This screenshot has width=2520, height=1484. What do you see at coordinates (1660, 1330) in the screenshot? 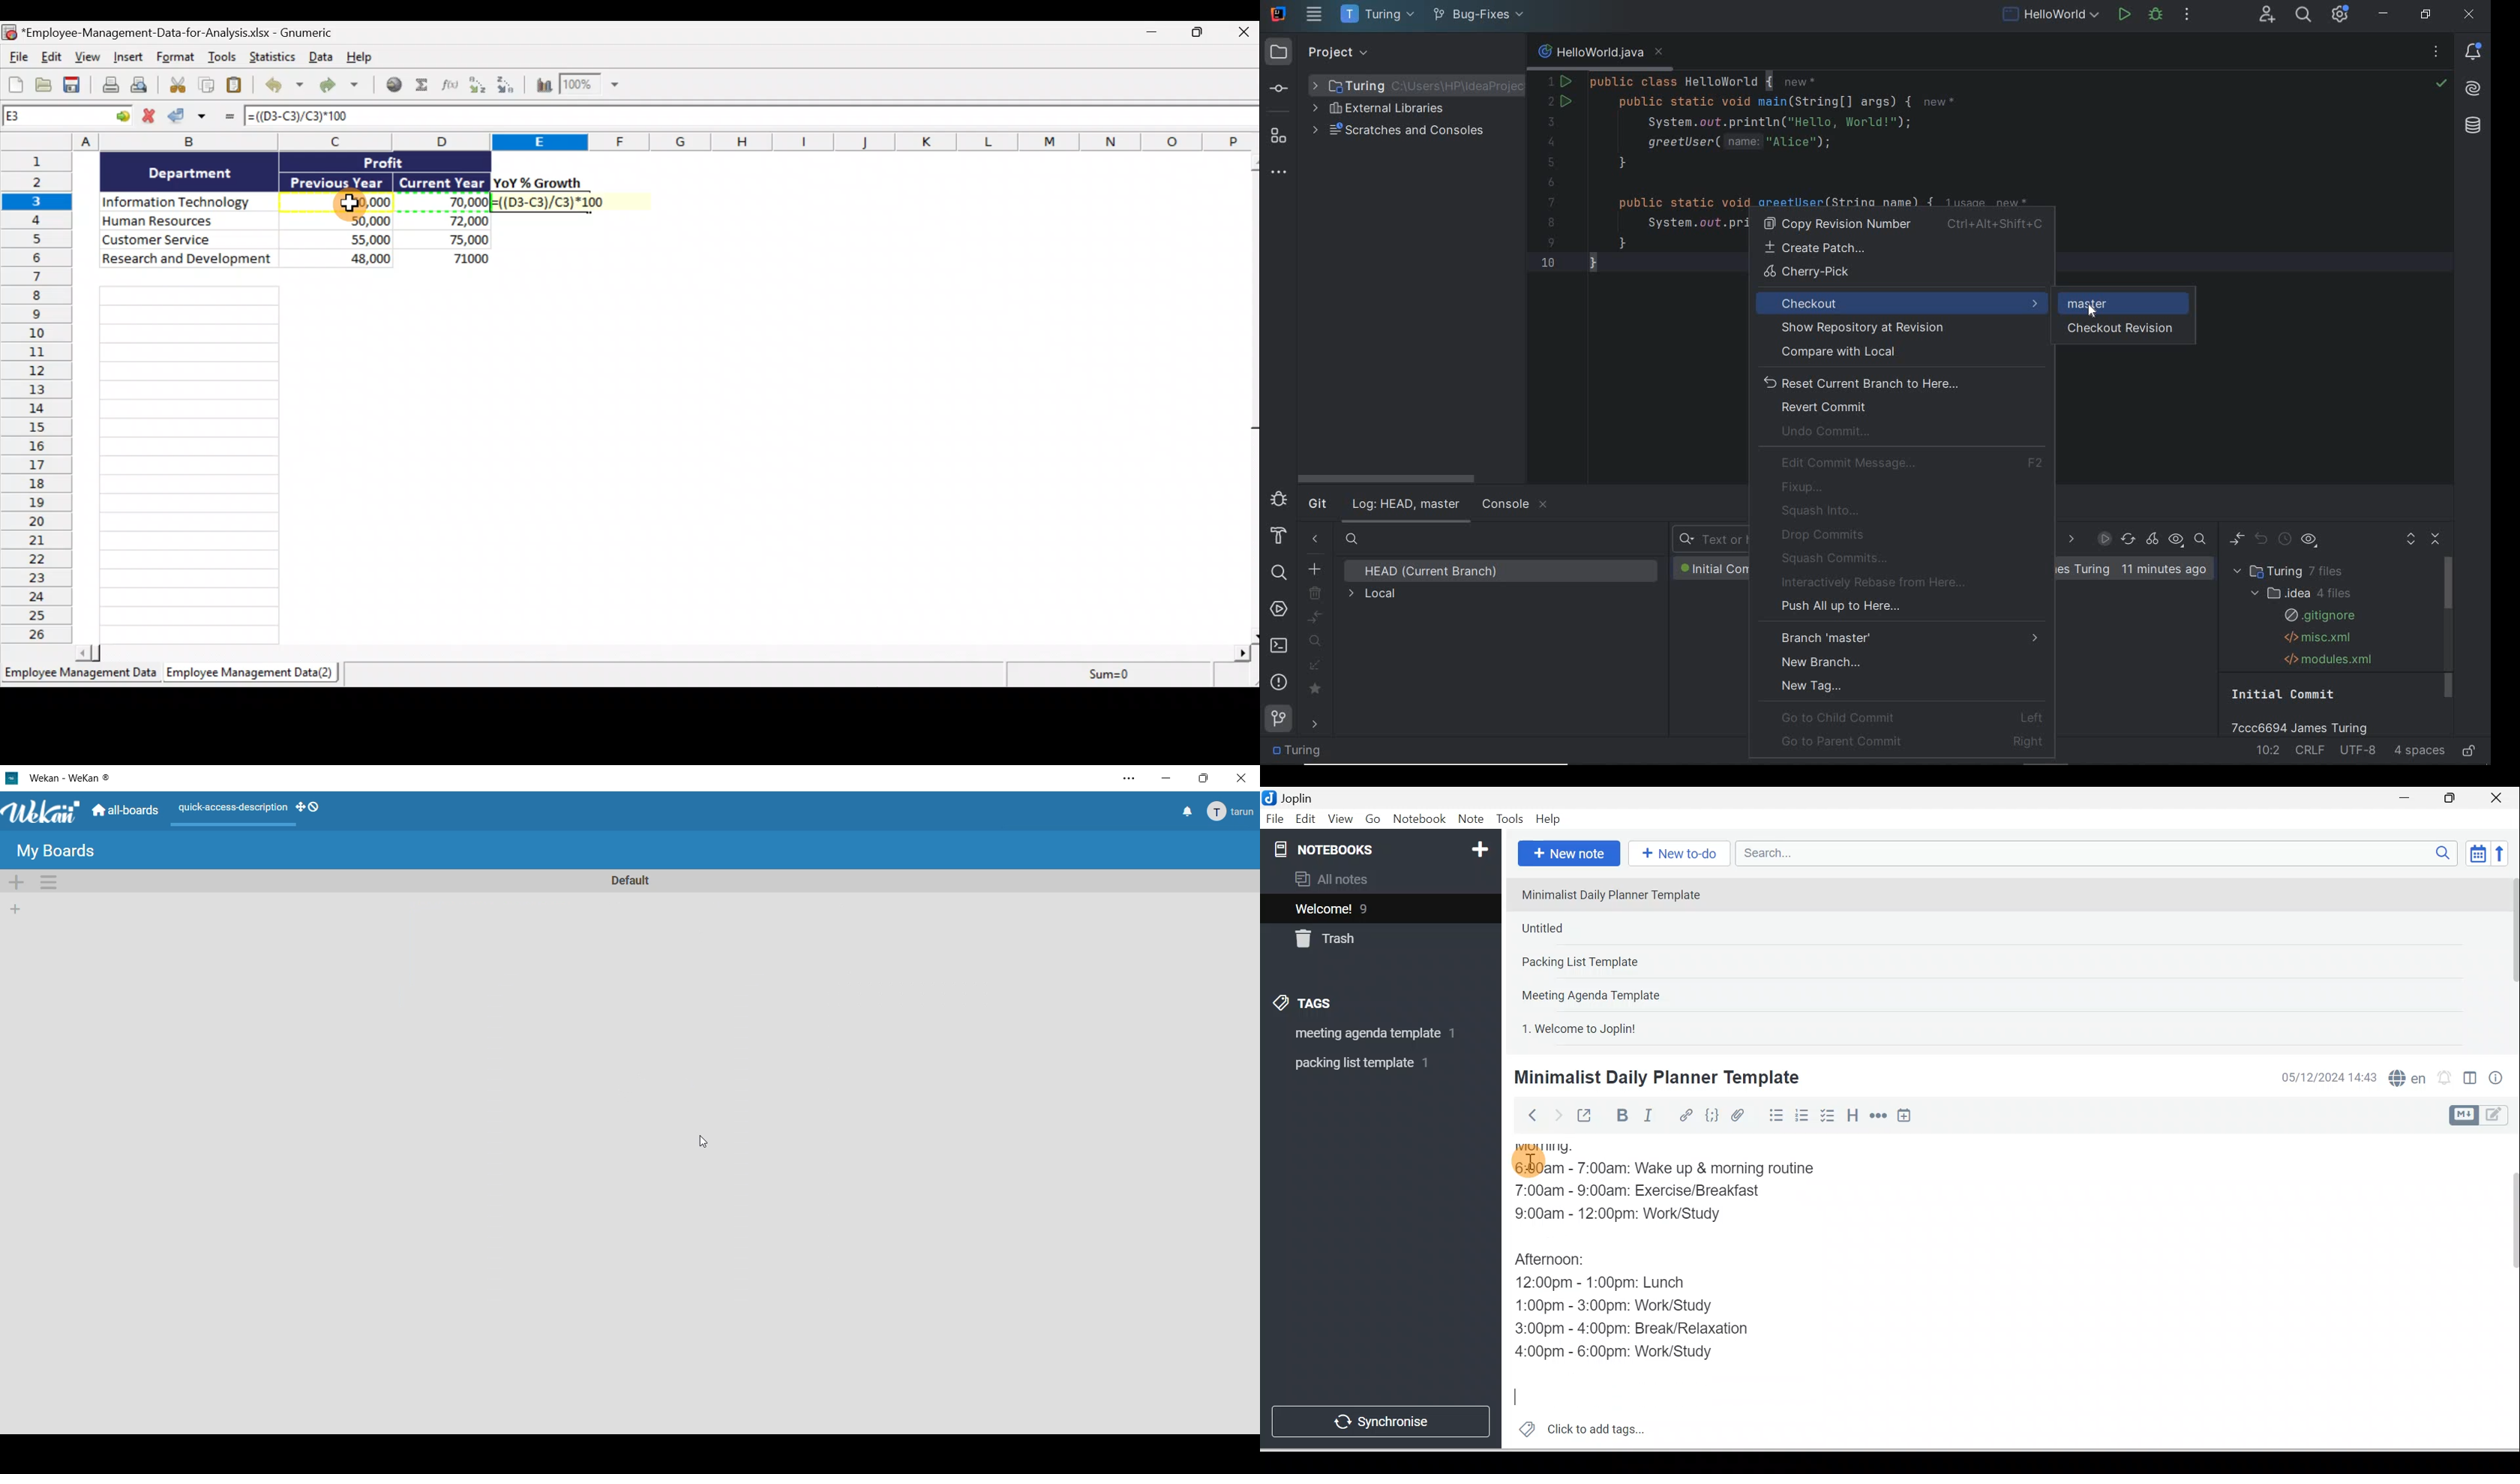
I see `3:00pm - 4:00pm: Break/Relaxation` at bounding box center [1660, 1330].